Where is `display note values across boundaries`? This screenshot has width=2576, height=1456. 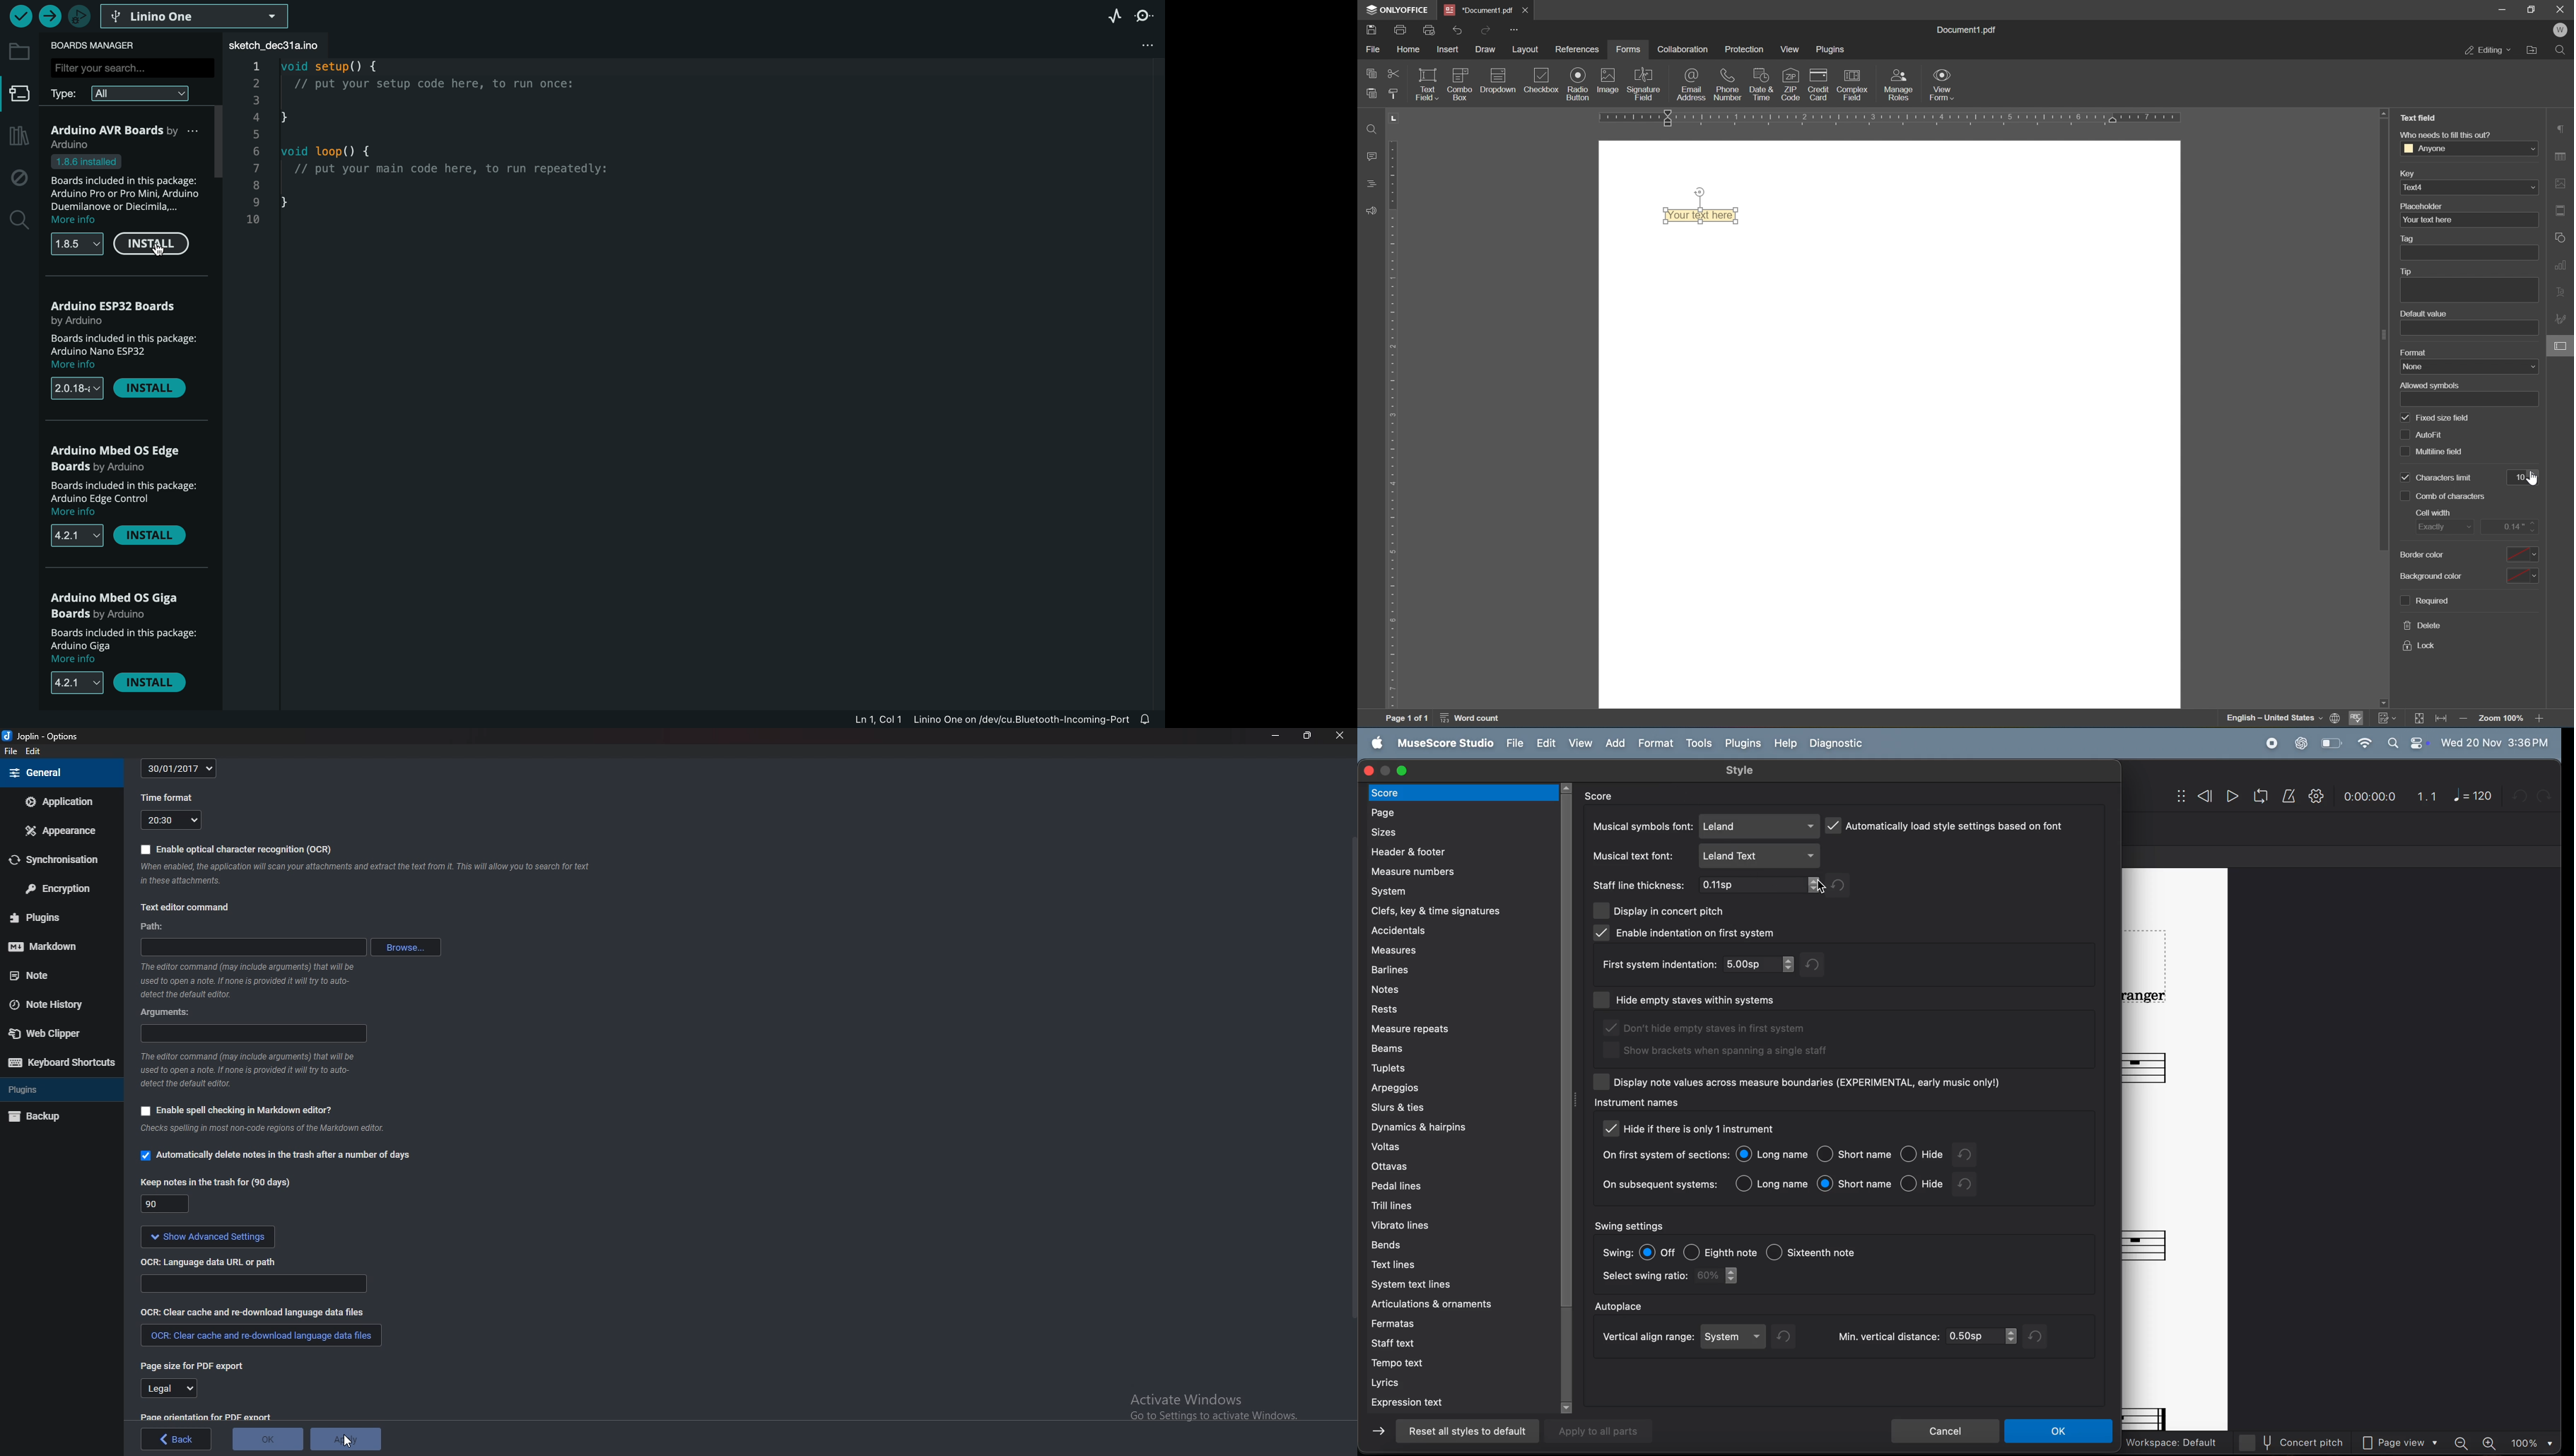 display note values across boundaries is located at coordinates (1811, 1082).